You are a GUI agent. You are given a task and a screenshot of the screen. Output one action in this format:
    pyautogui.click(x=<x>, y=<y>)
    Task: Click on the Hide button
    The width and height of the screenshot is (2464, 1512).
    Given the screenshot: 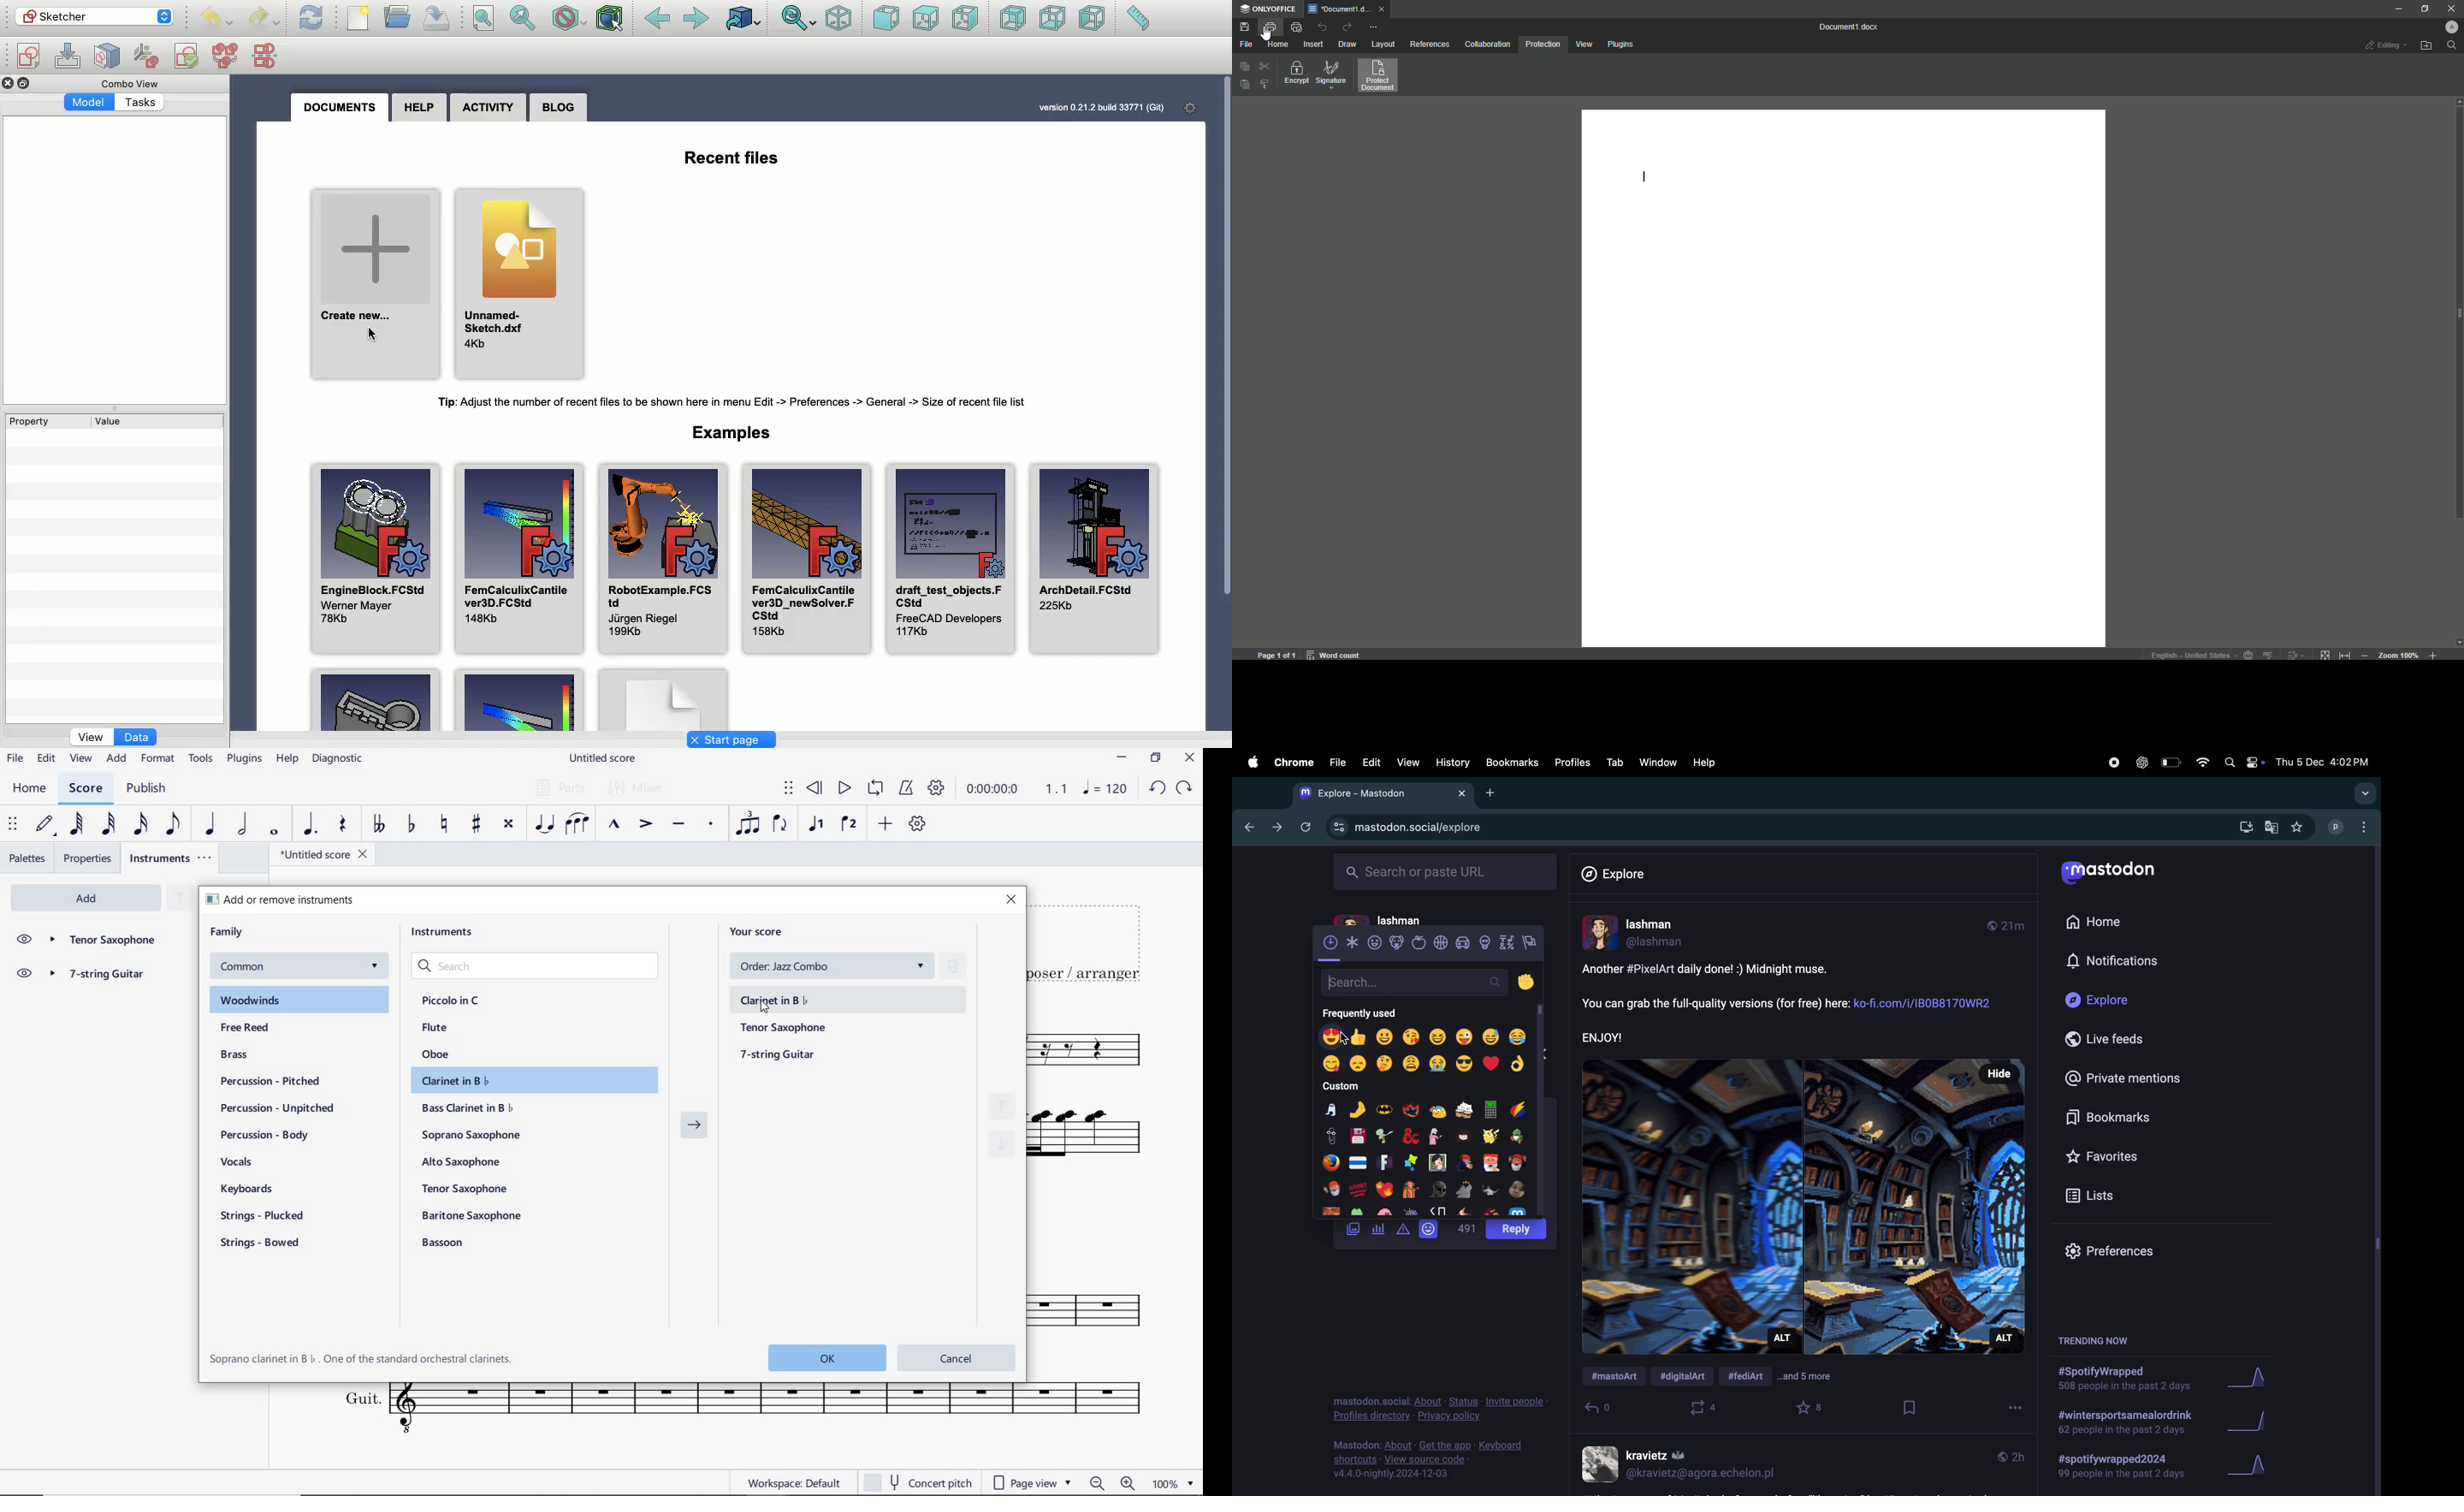 What is the action you would take?
    pyautogui.click(x=1996, y=1073)
    